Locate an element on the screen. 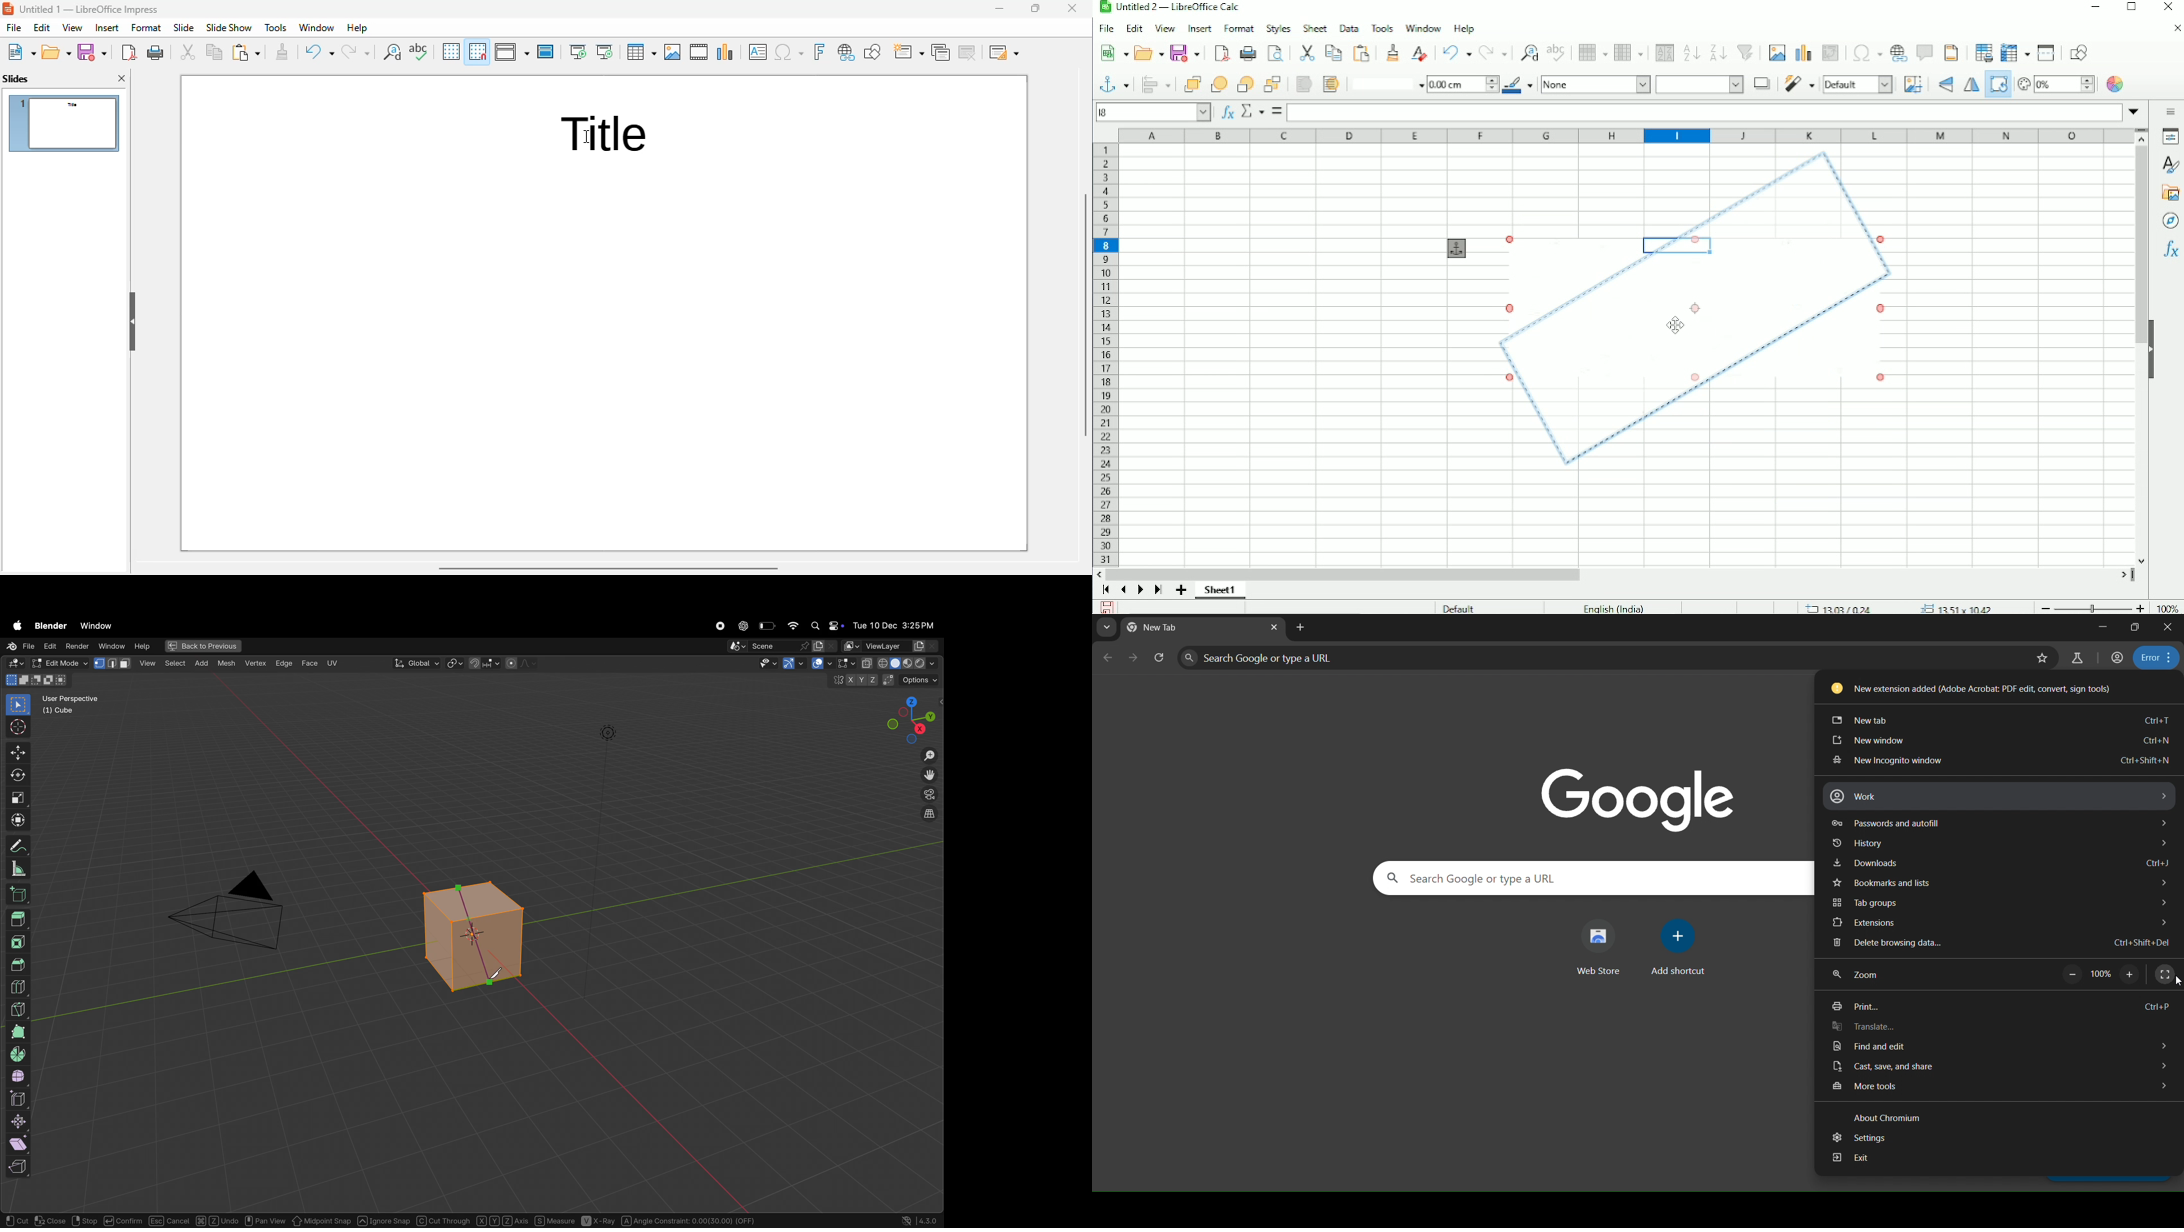  Image rotated is located at coordinates (1698, 310).